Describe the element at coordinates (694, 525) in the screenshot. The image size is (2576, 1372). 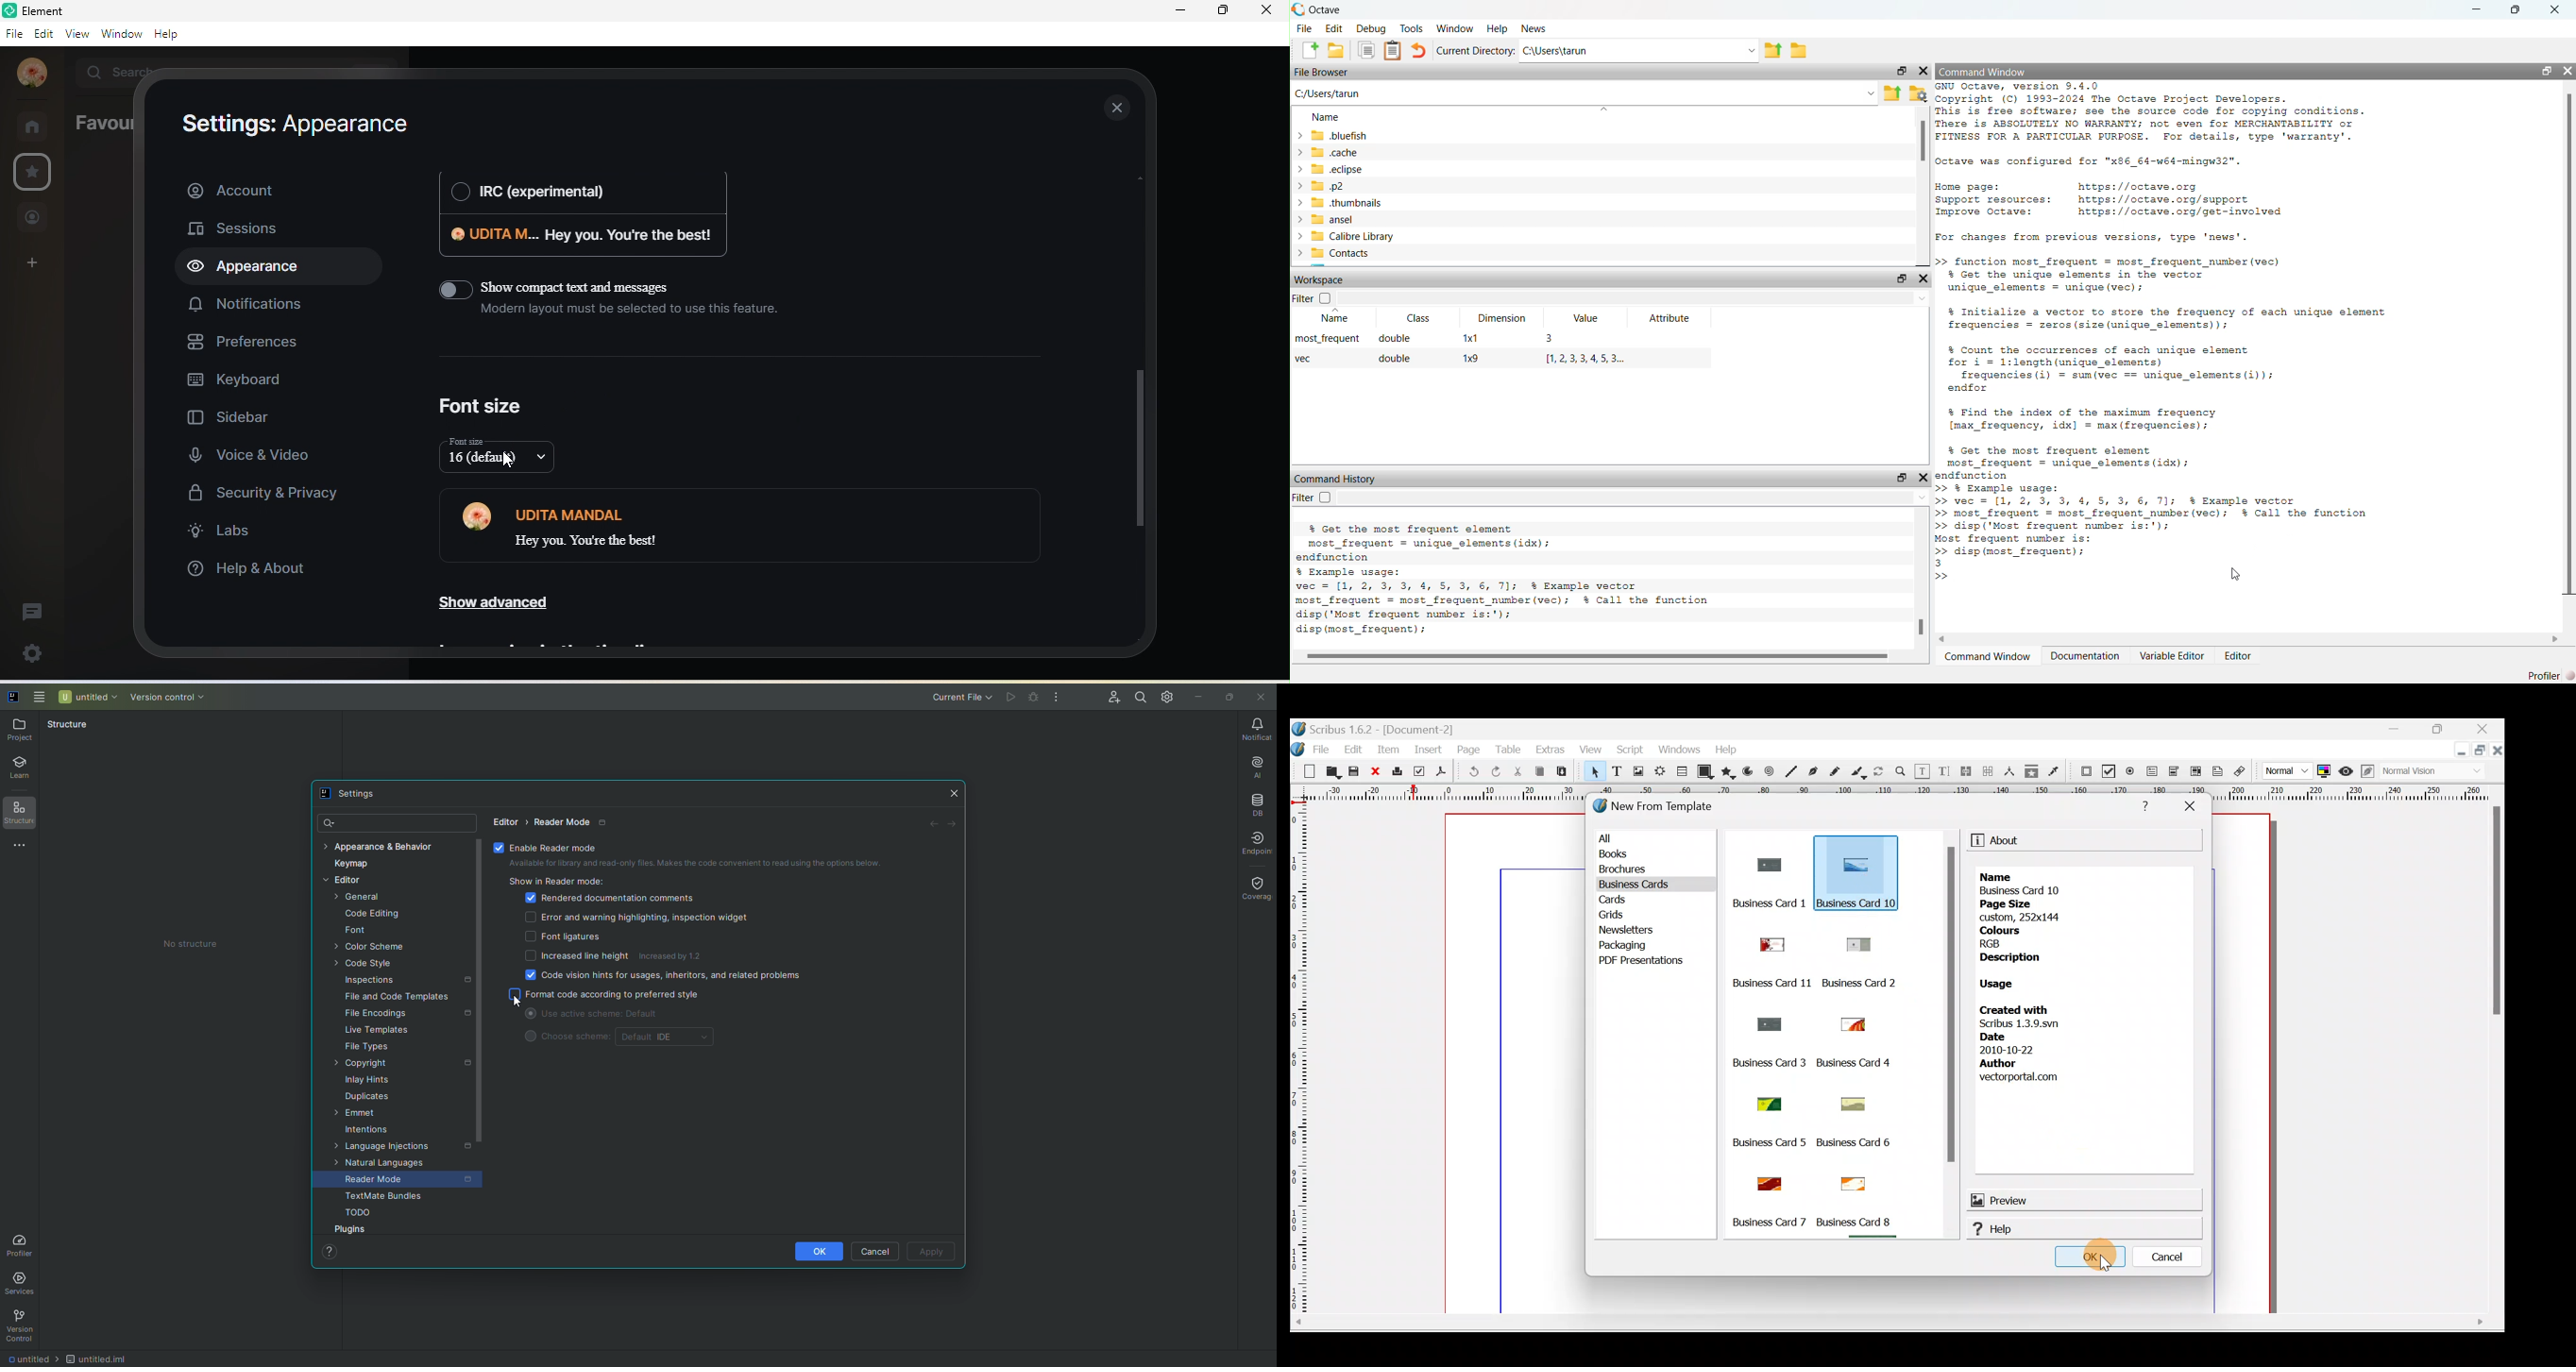
I see `udita mandal hey you. you are the best` at that location.